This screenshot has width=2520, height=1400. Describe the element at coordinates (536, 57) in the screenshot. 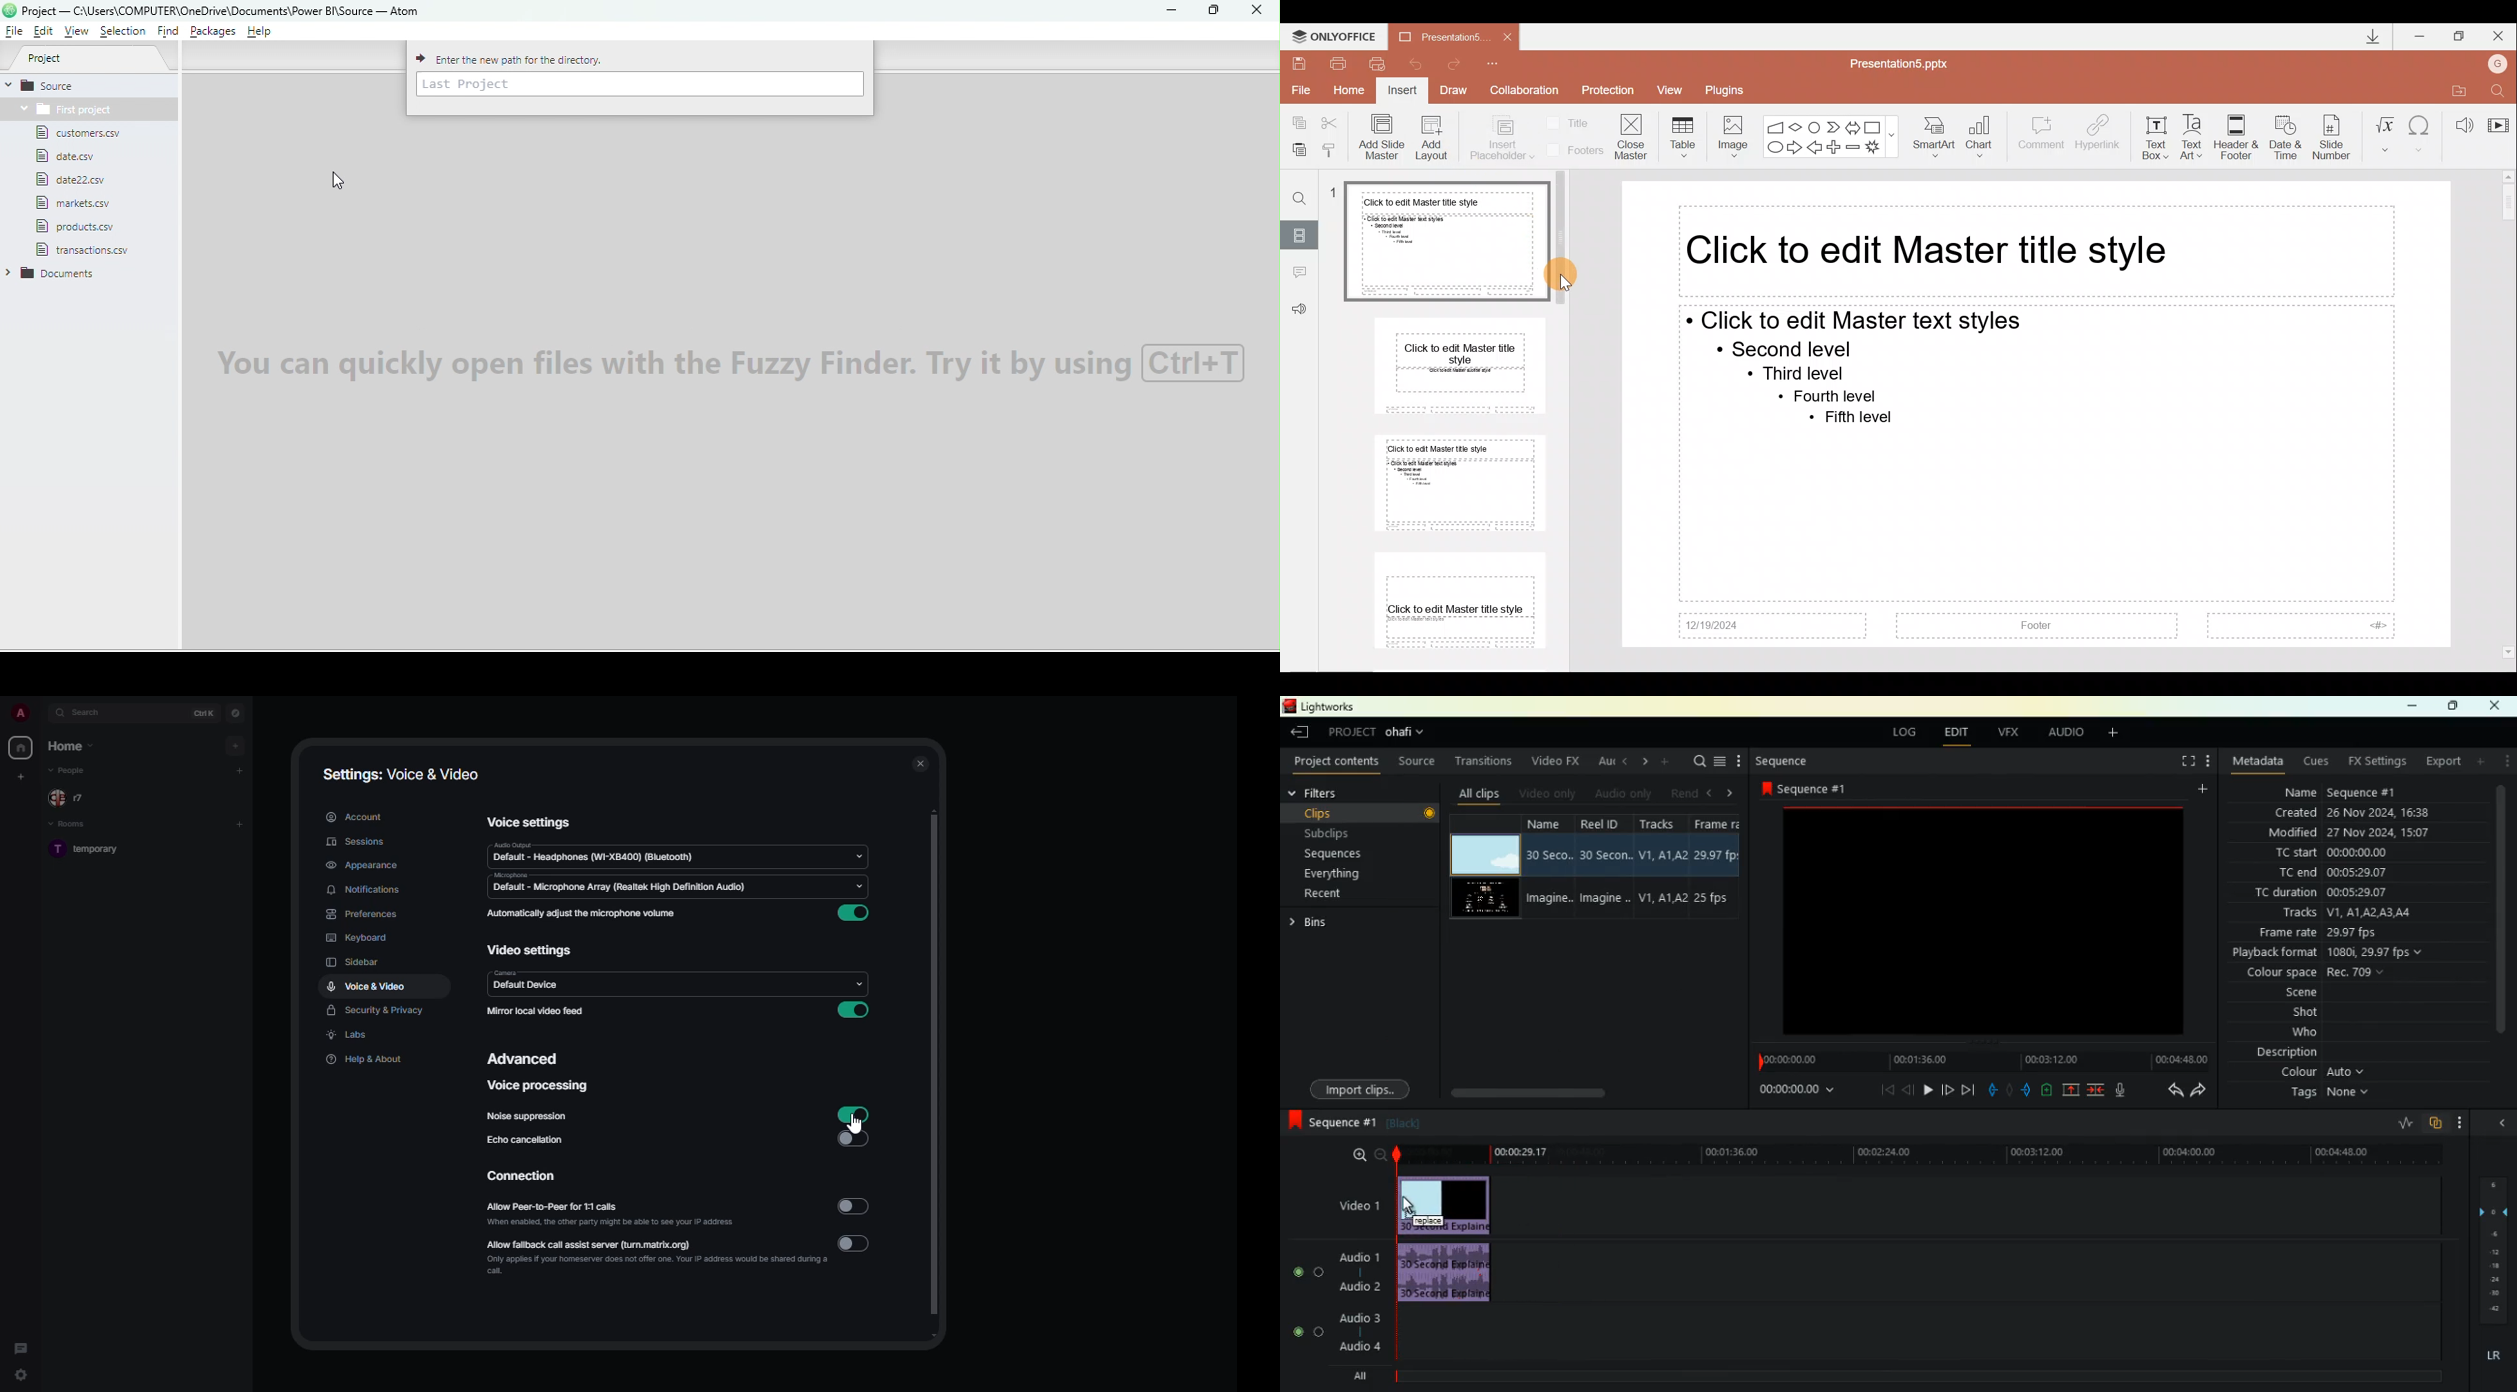

I see `Enter the new path for the directory` at that location.